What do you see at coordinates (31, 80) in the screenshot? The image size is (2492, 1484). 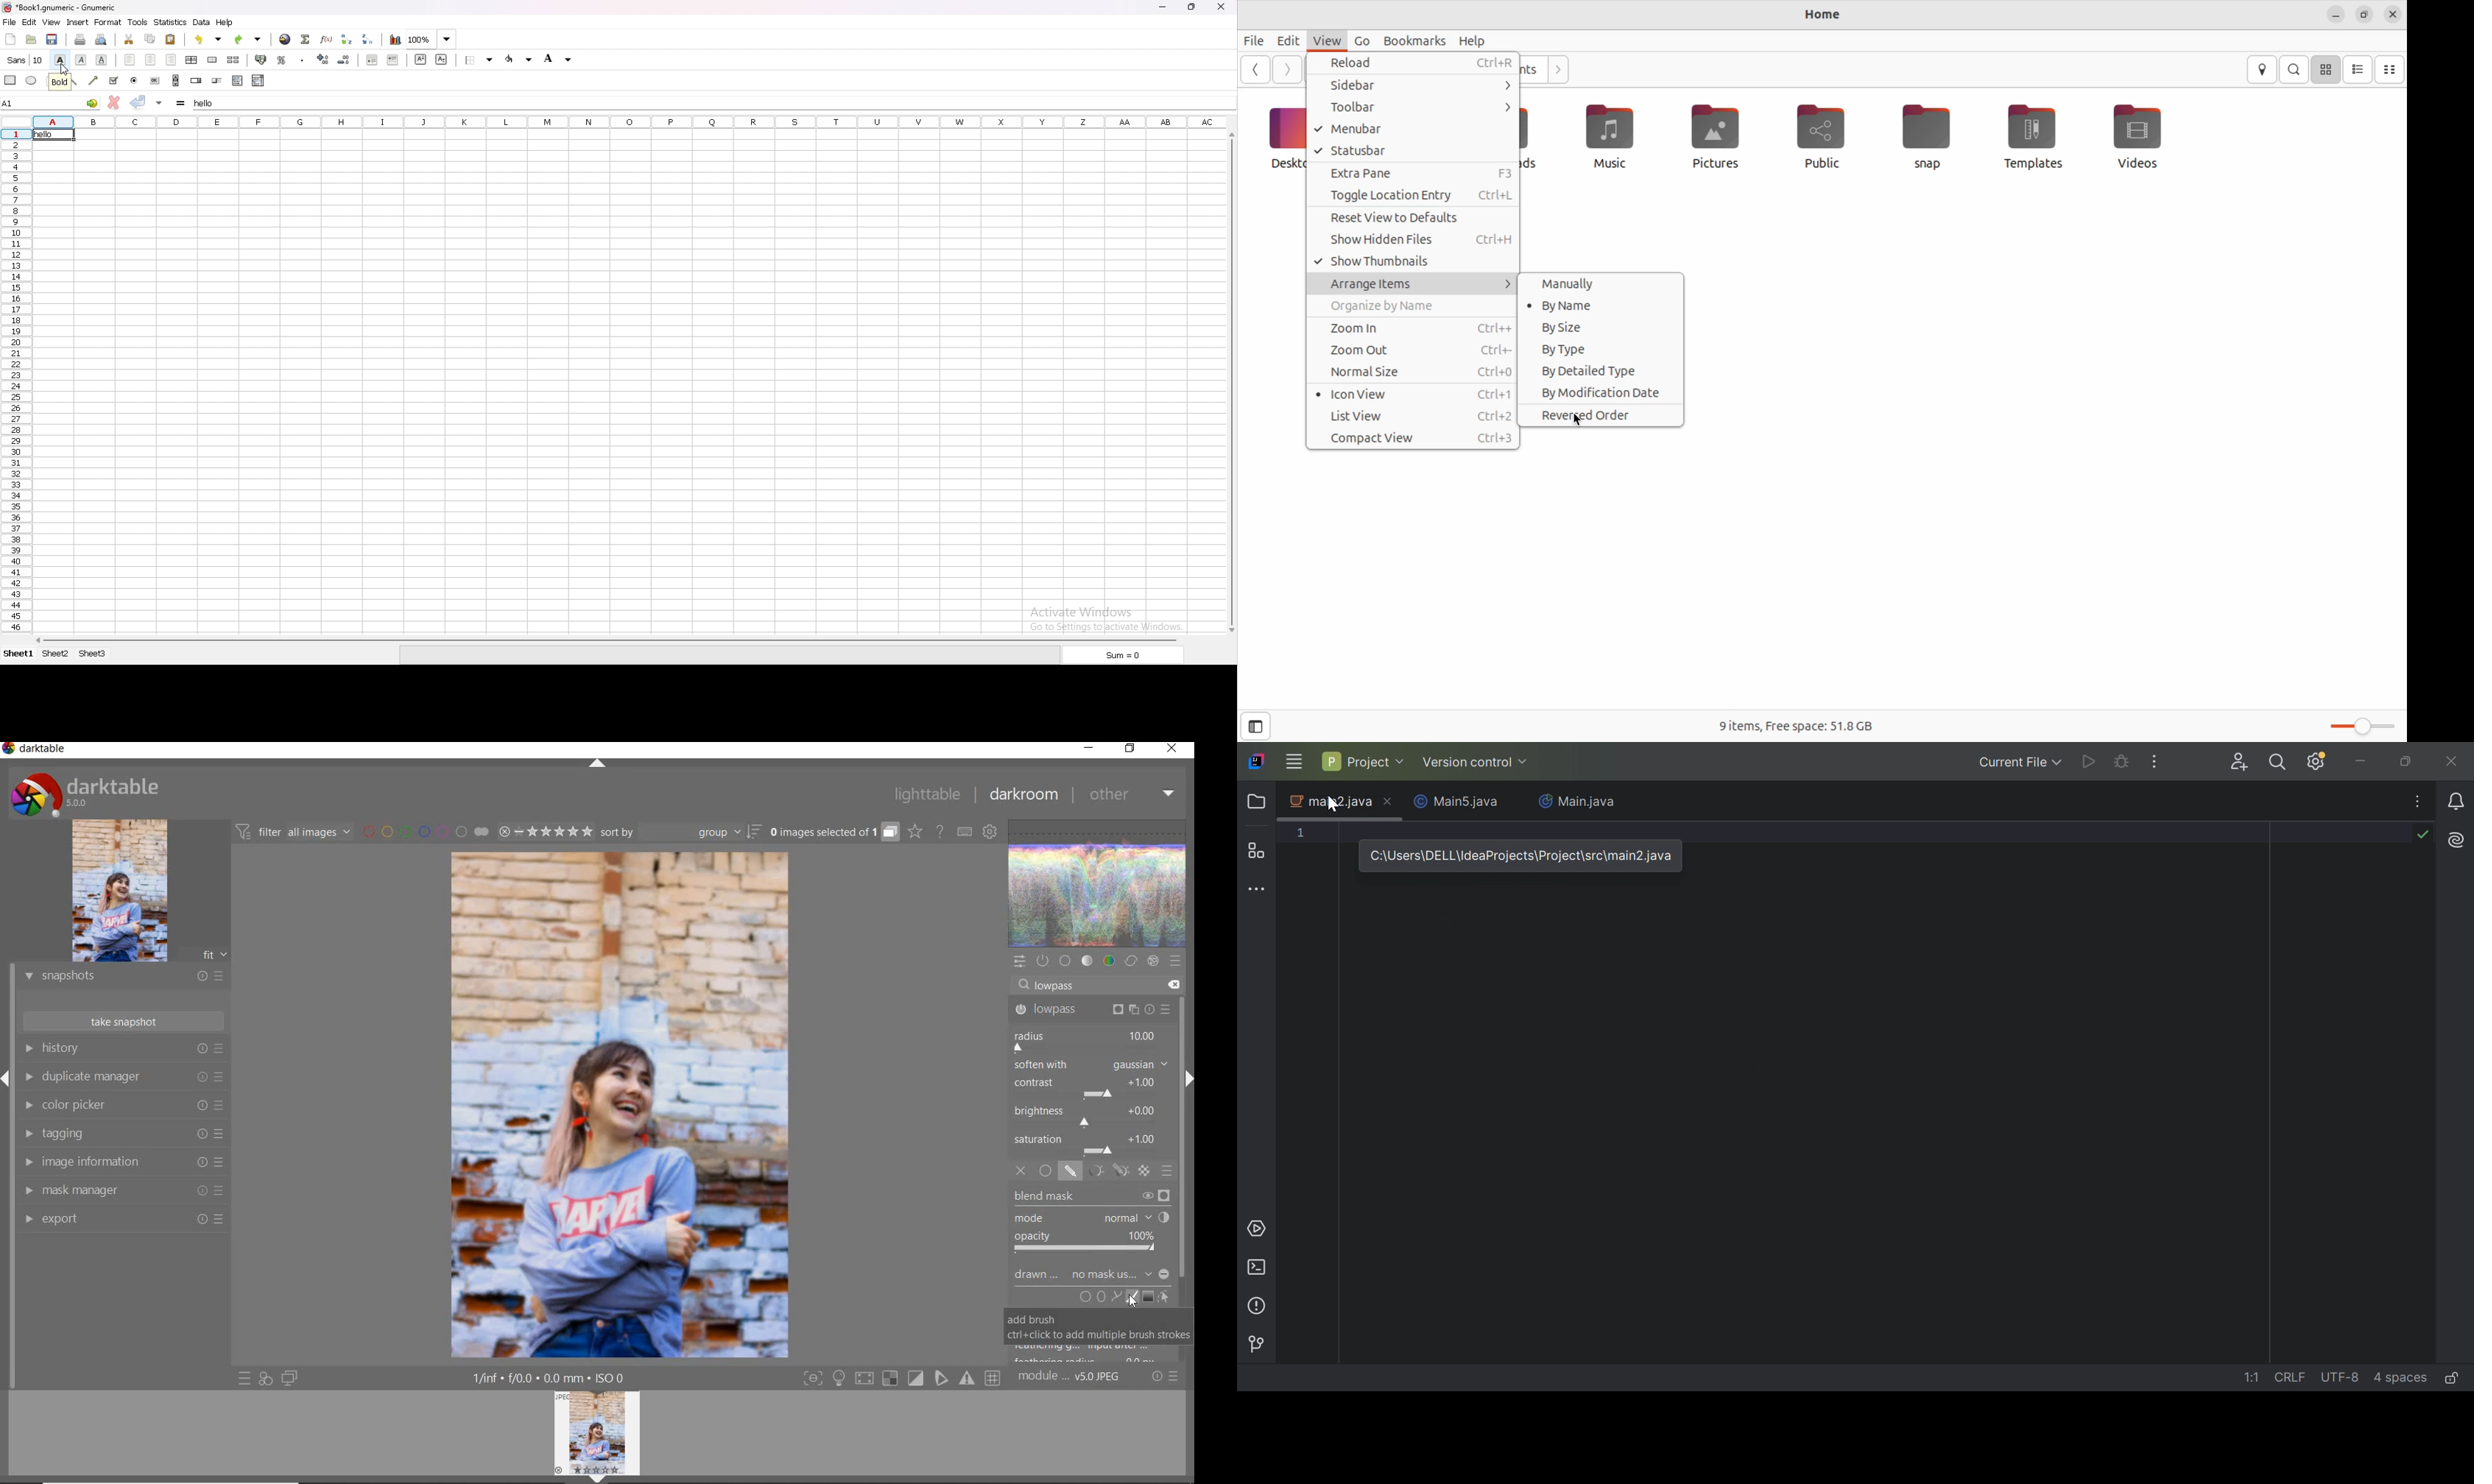 I see `ellipse` at bounding box center [31, 80].